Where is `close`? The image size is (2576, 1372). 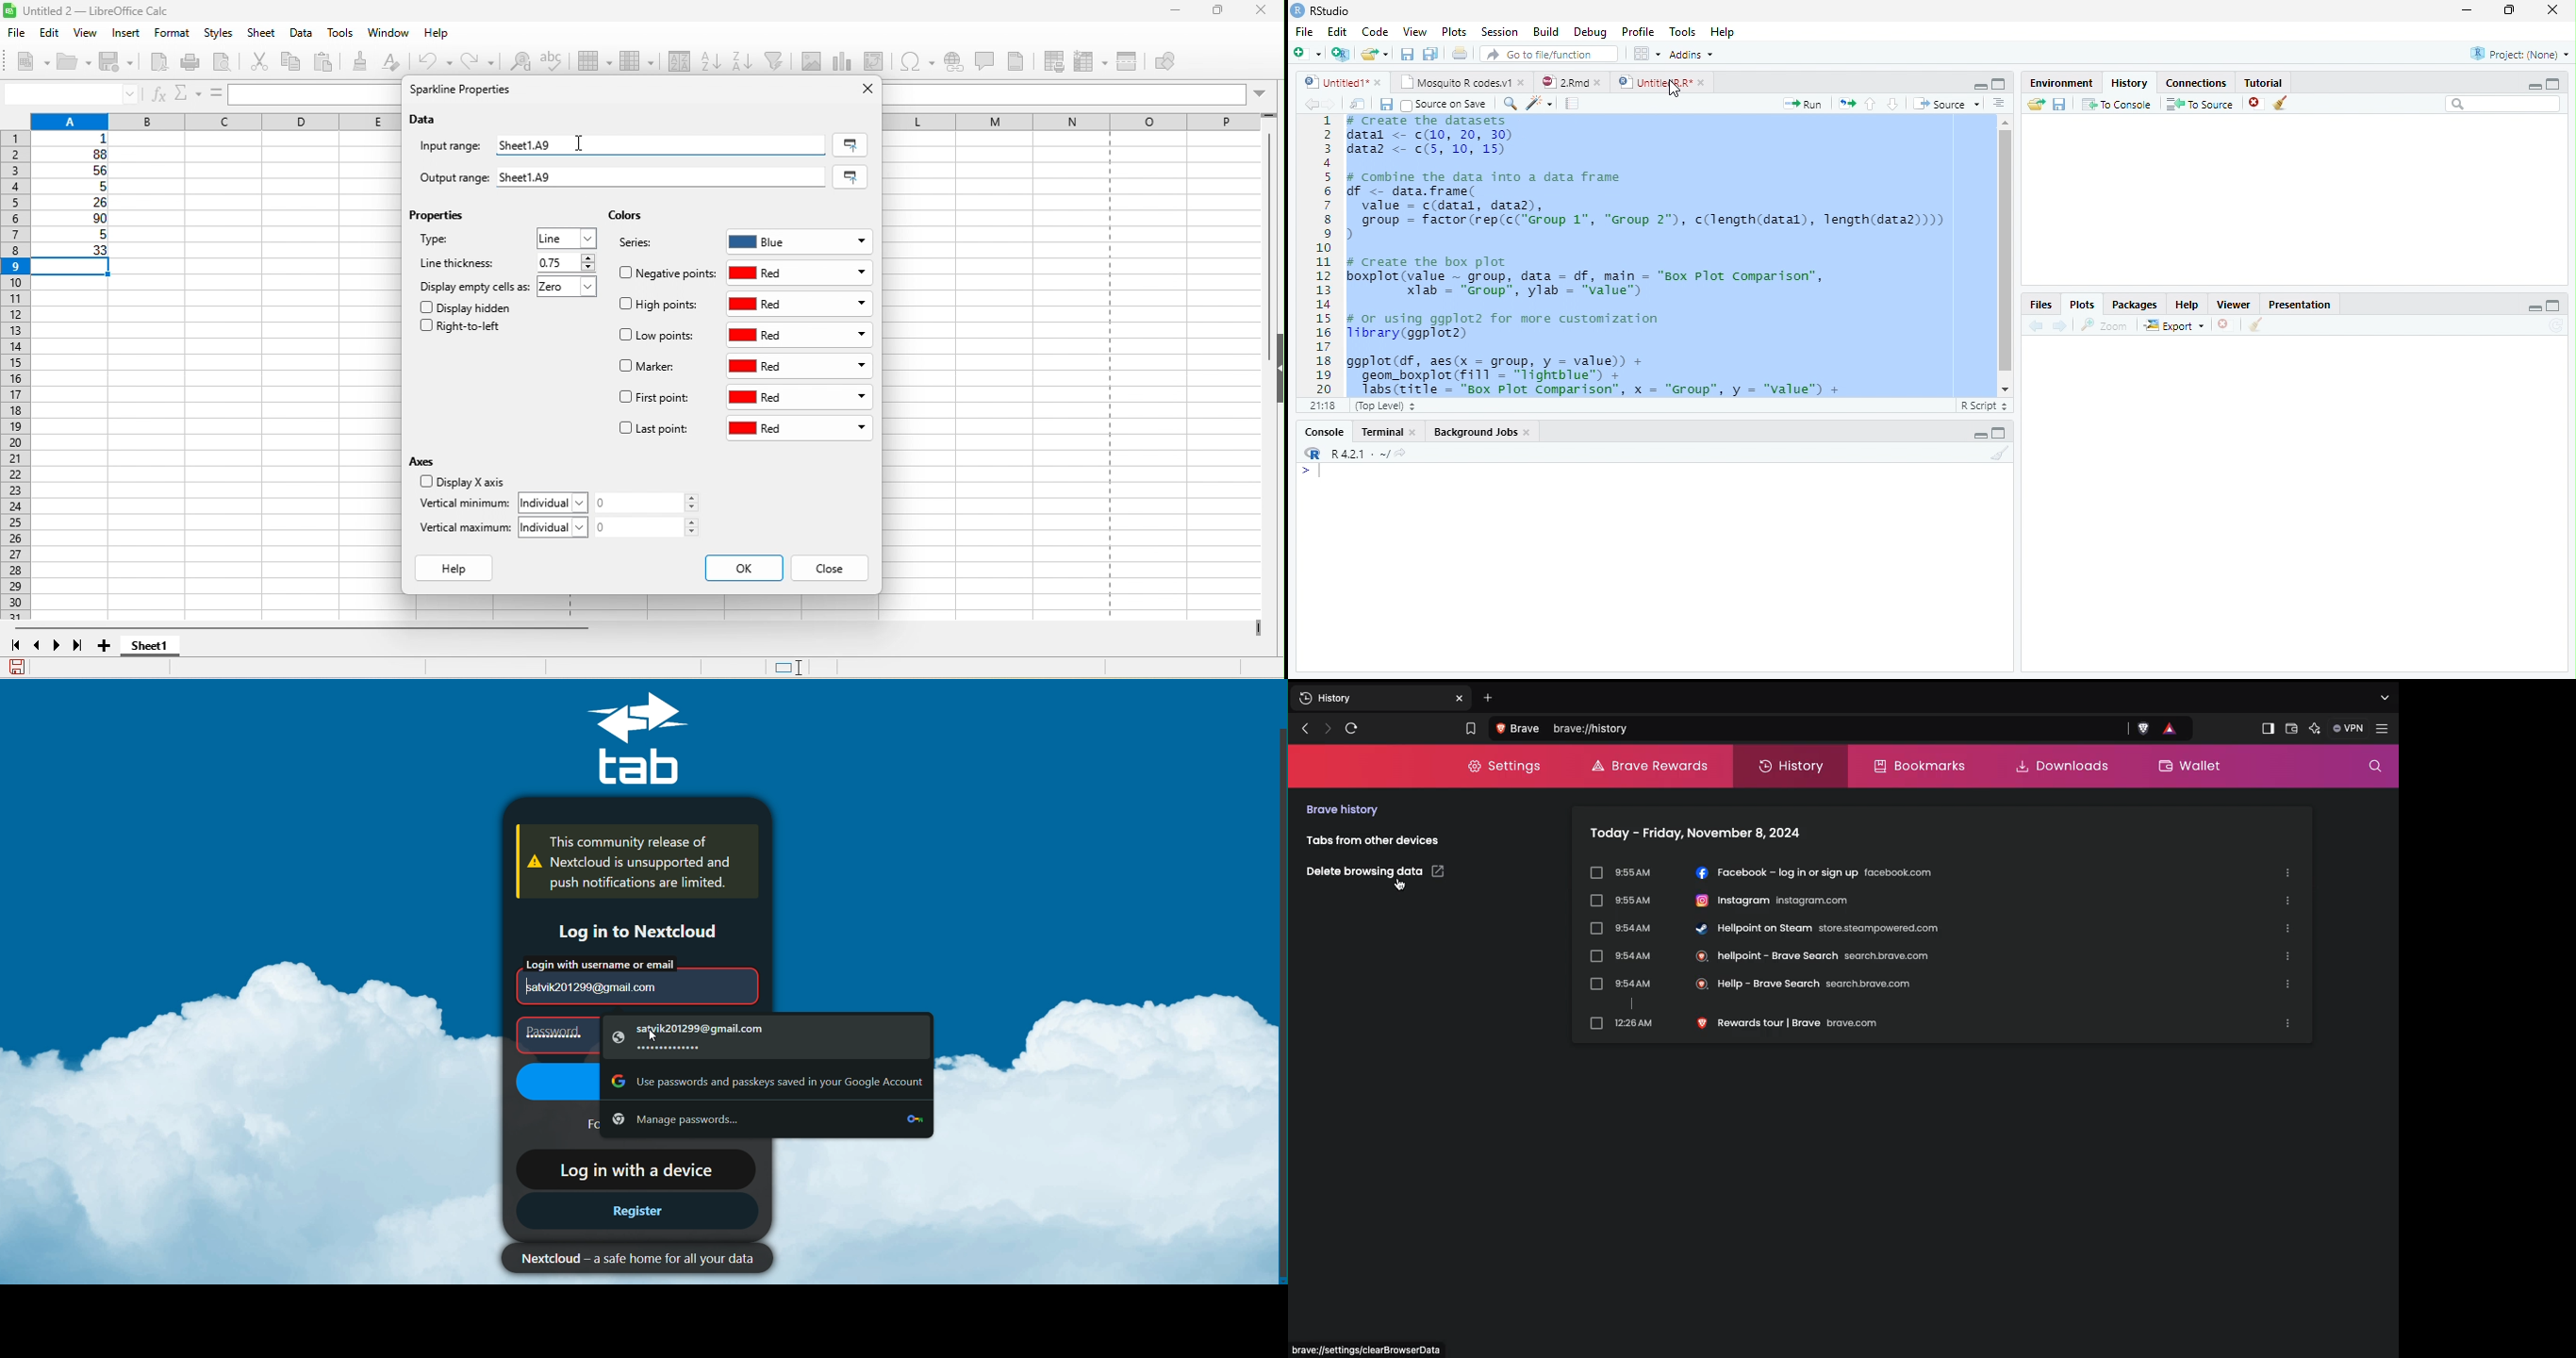
close is located at coordinates (1412, 431).